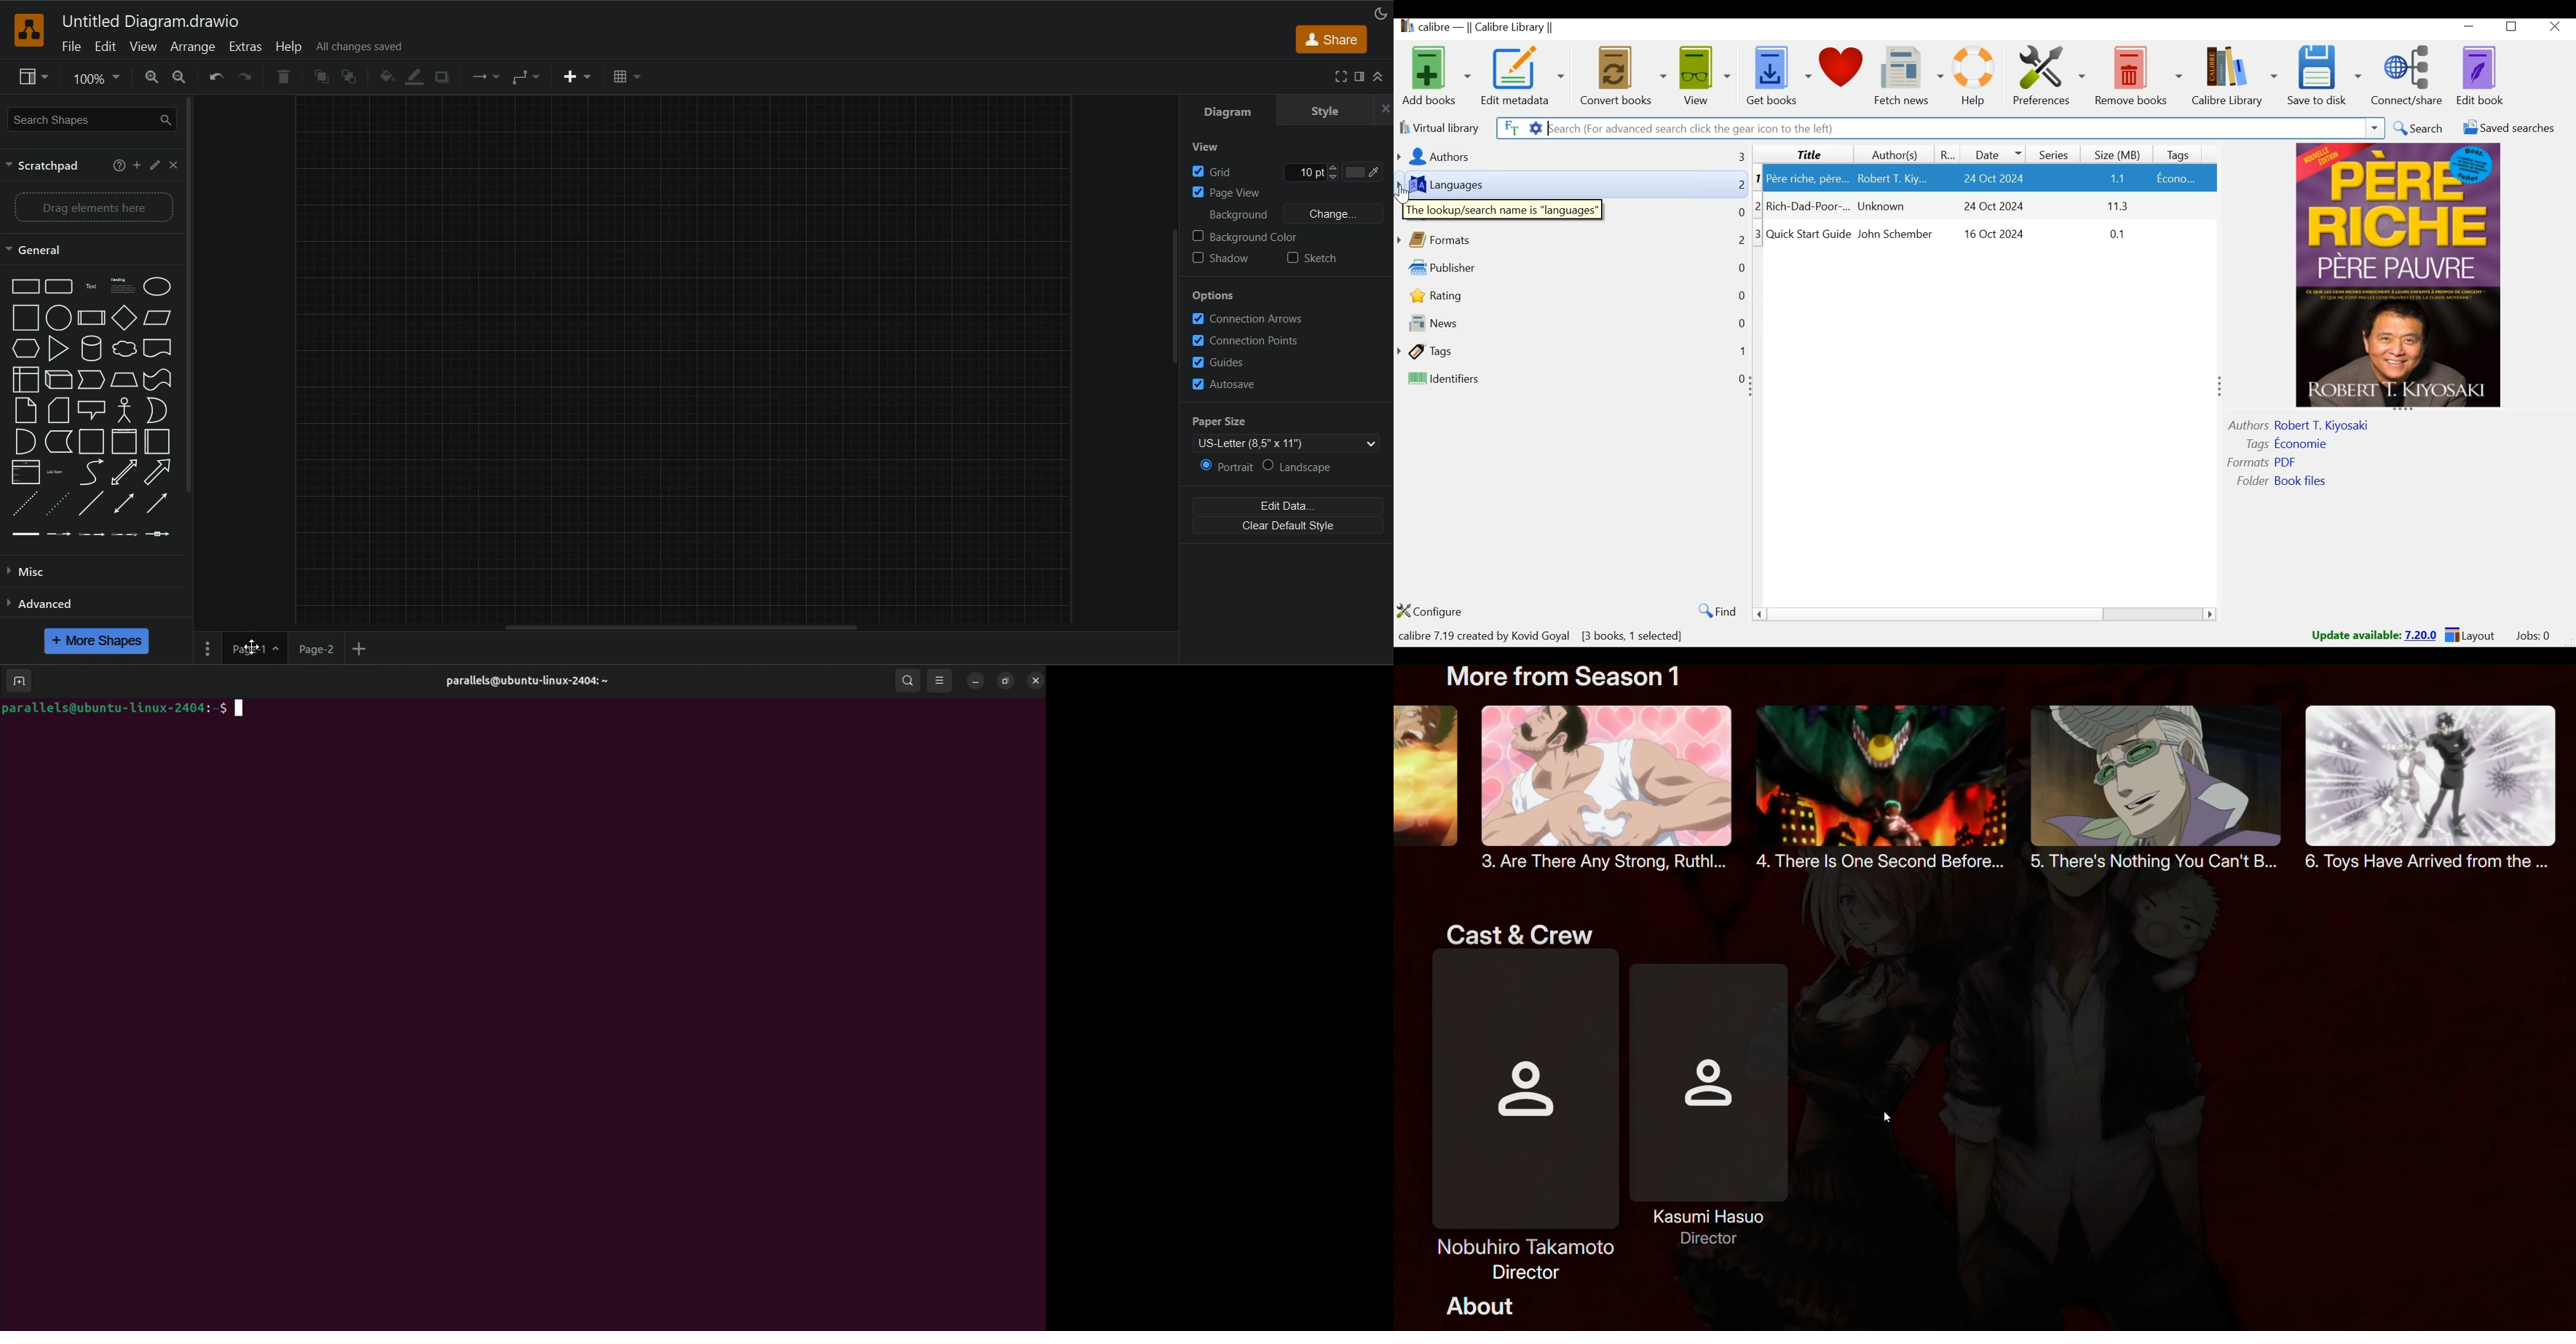 The height and width of the screenshot is (1344, 2576). I want to click on Donate, so click(1844, 75).